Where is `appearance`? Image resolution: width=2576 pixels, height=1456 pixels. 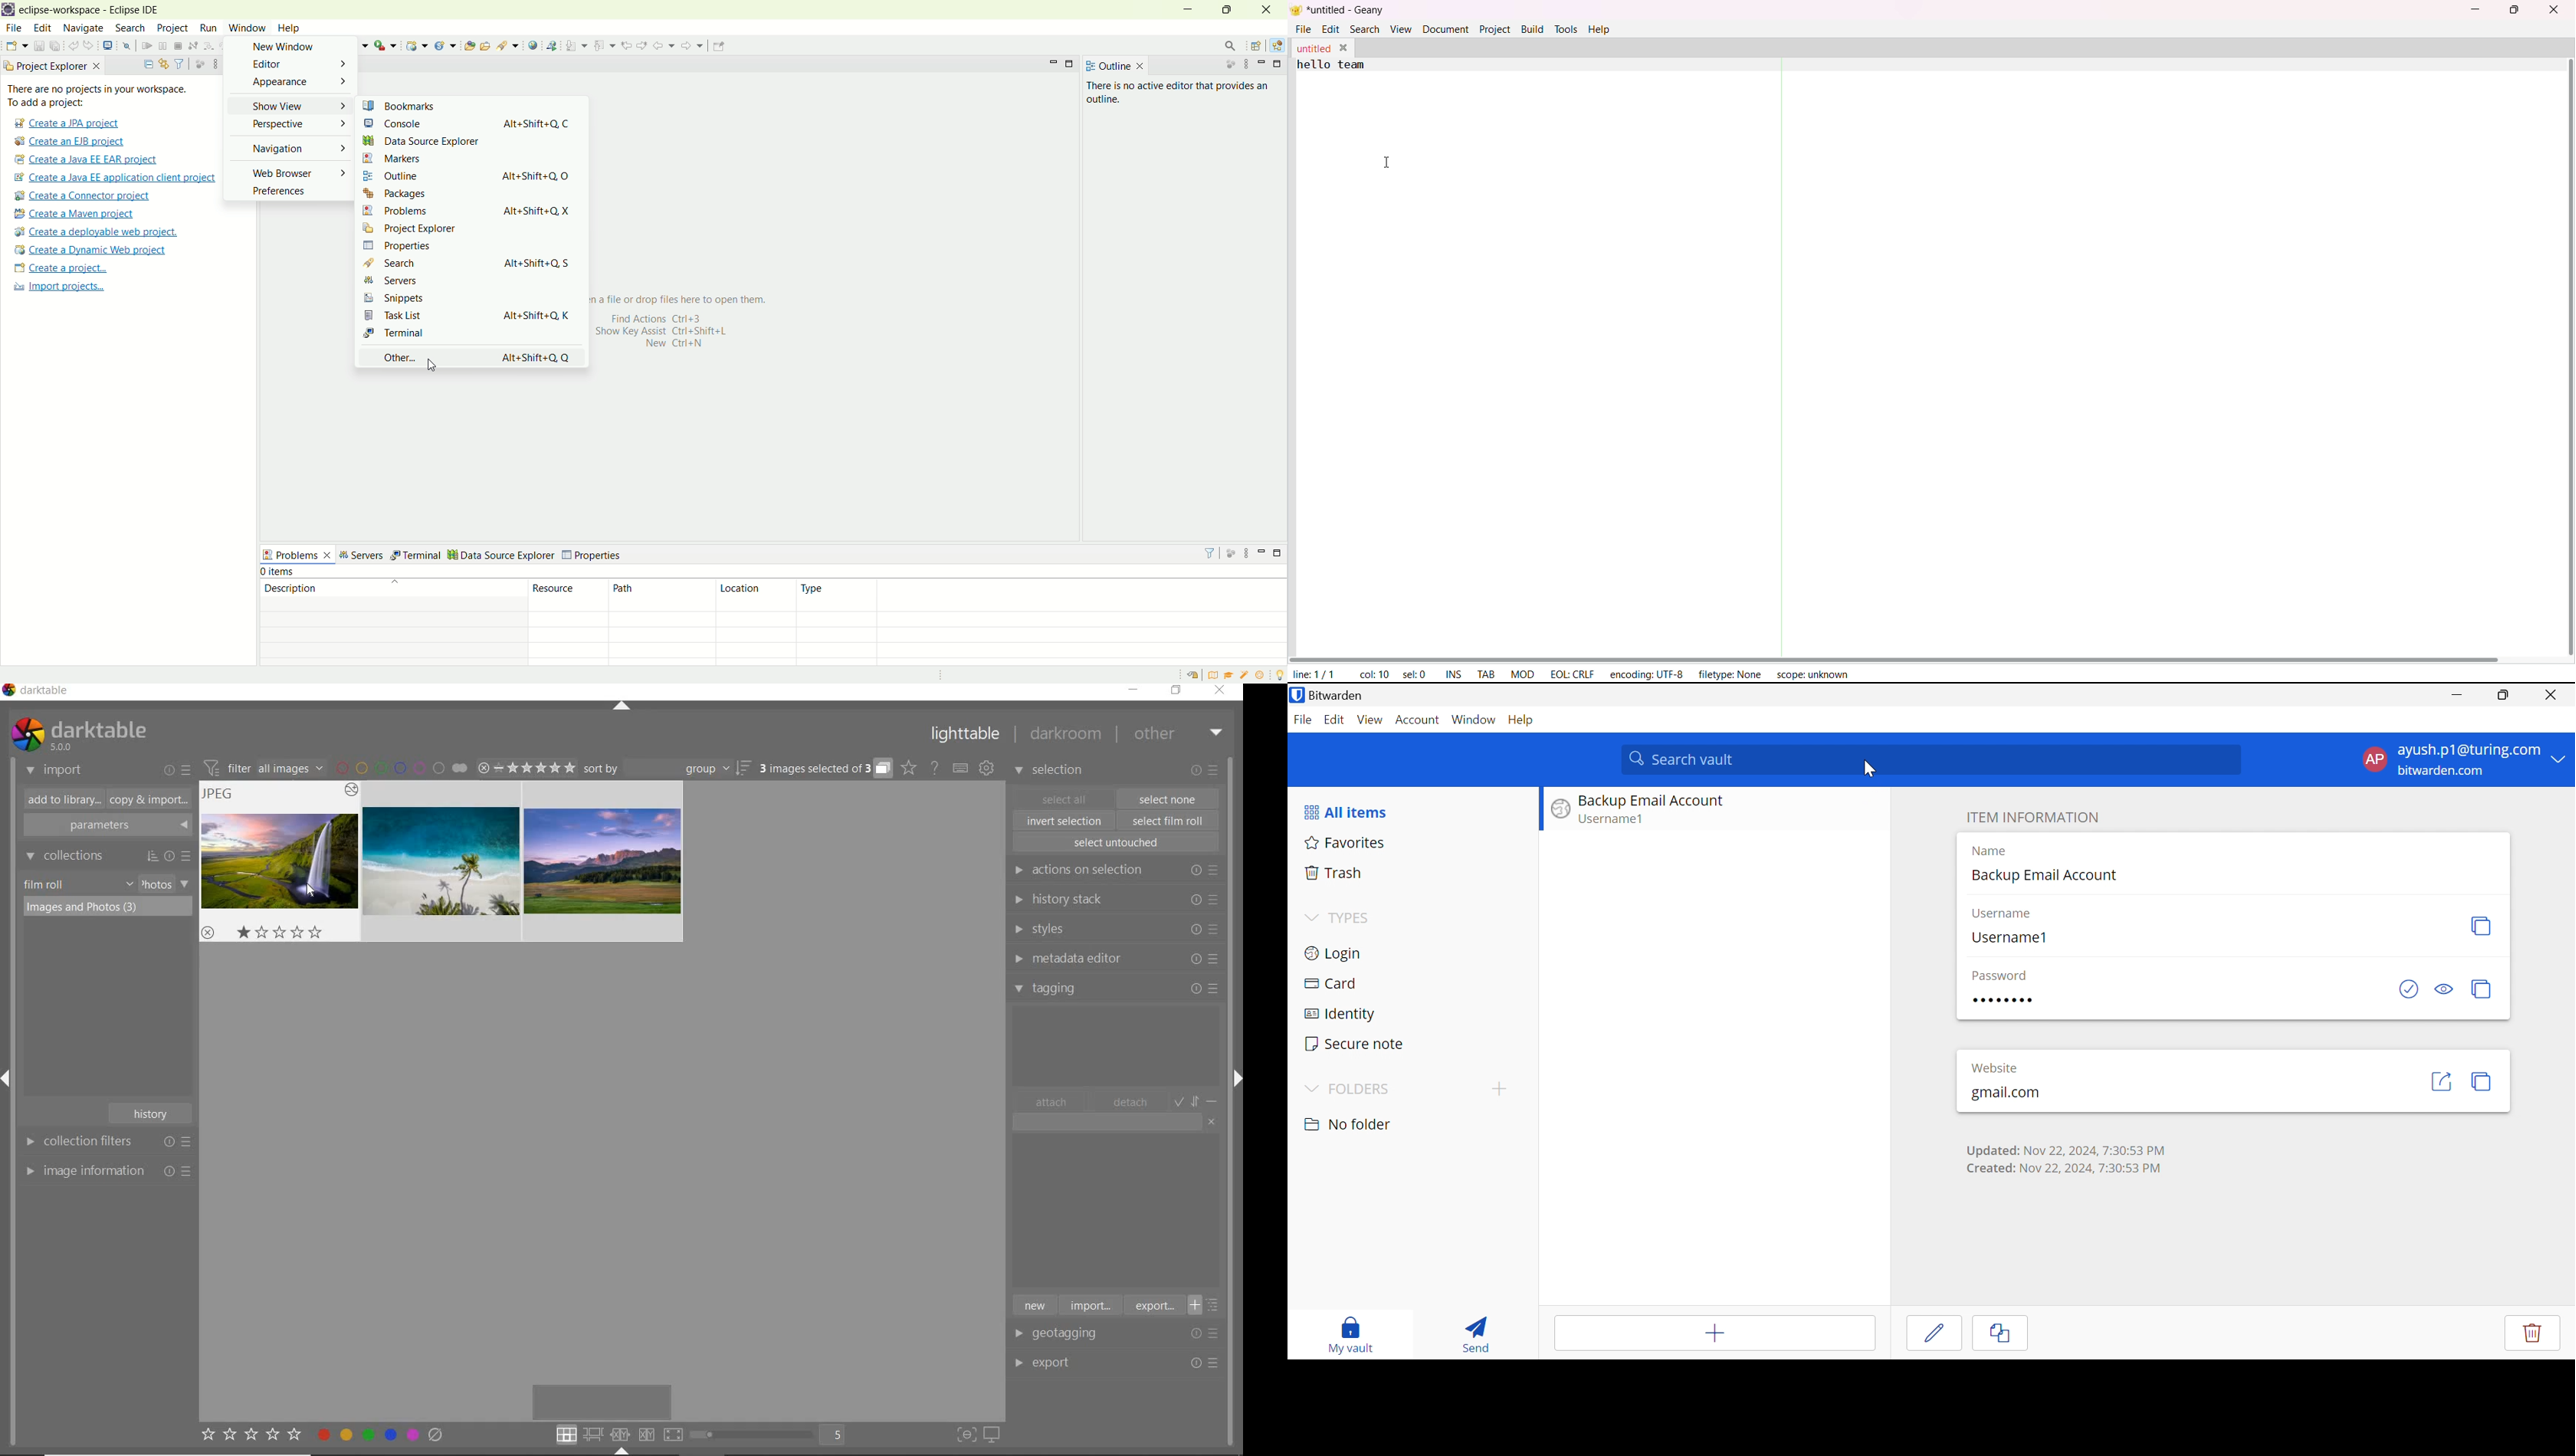
appearance is located at coordinates (290, 86).